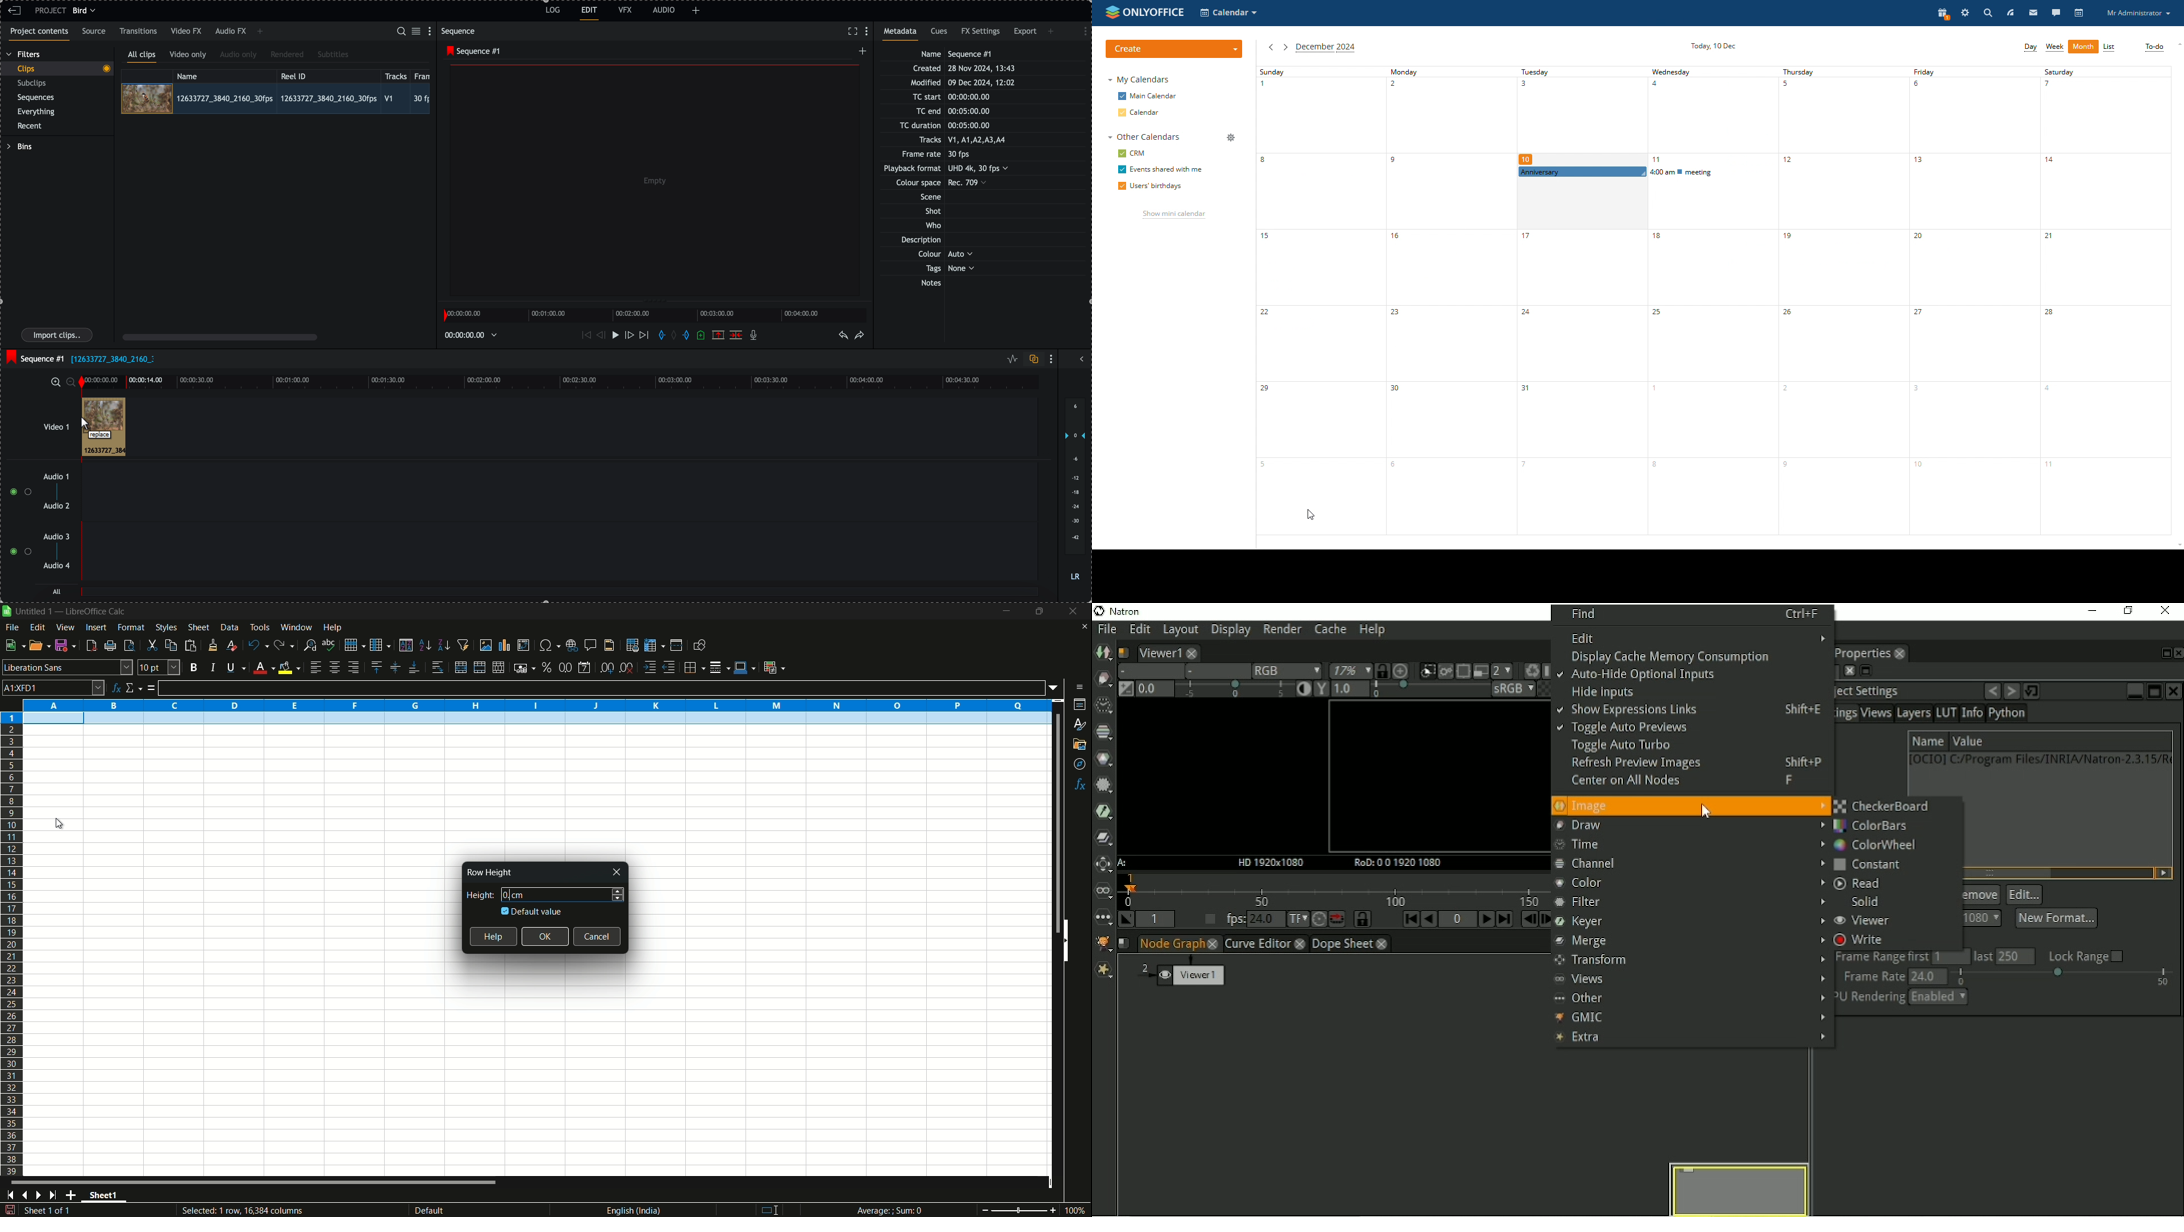 The height and width of the screenshot is (1232, 2184). I want to click on format as percent, so click(547, 667).